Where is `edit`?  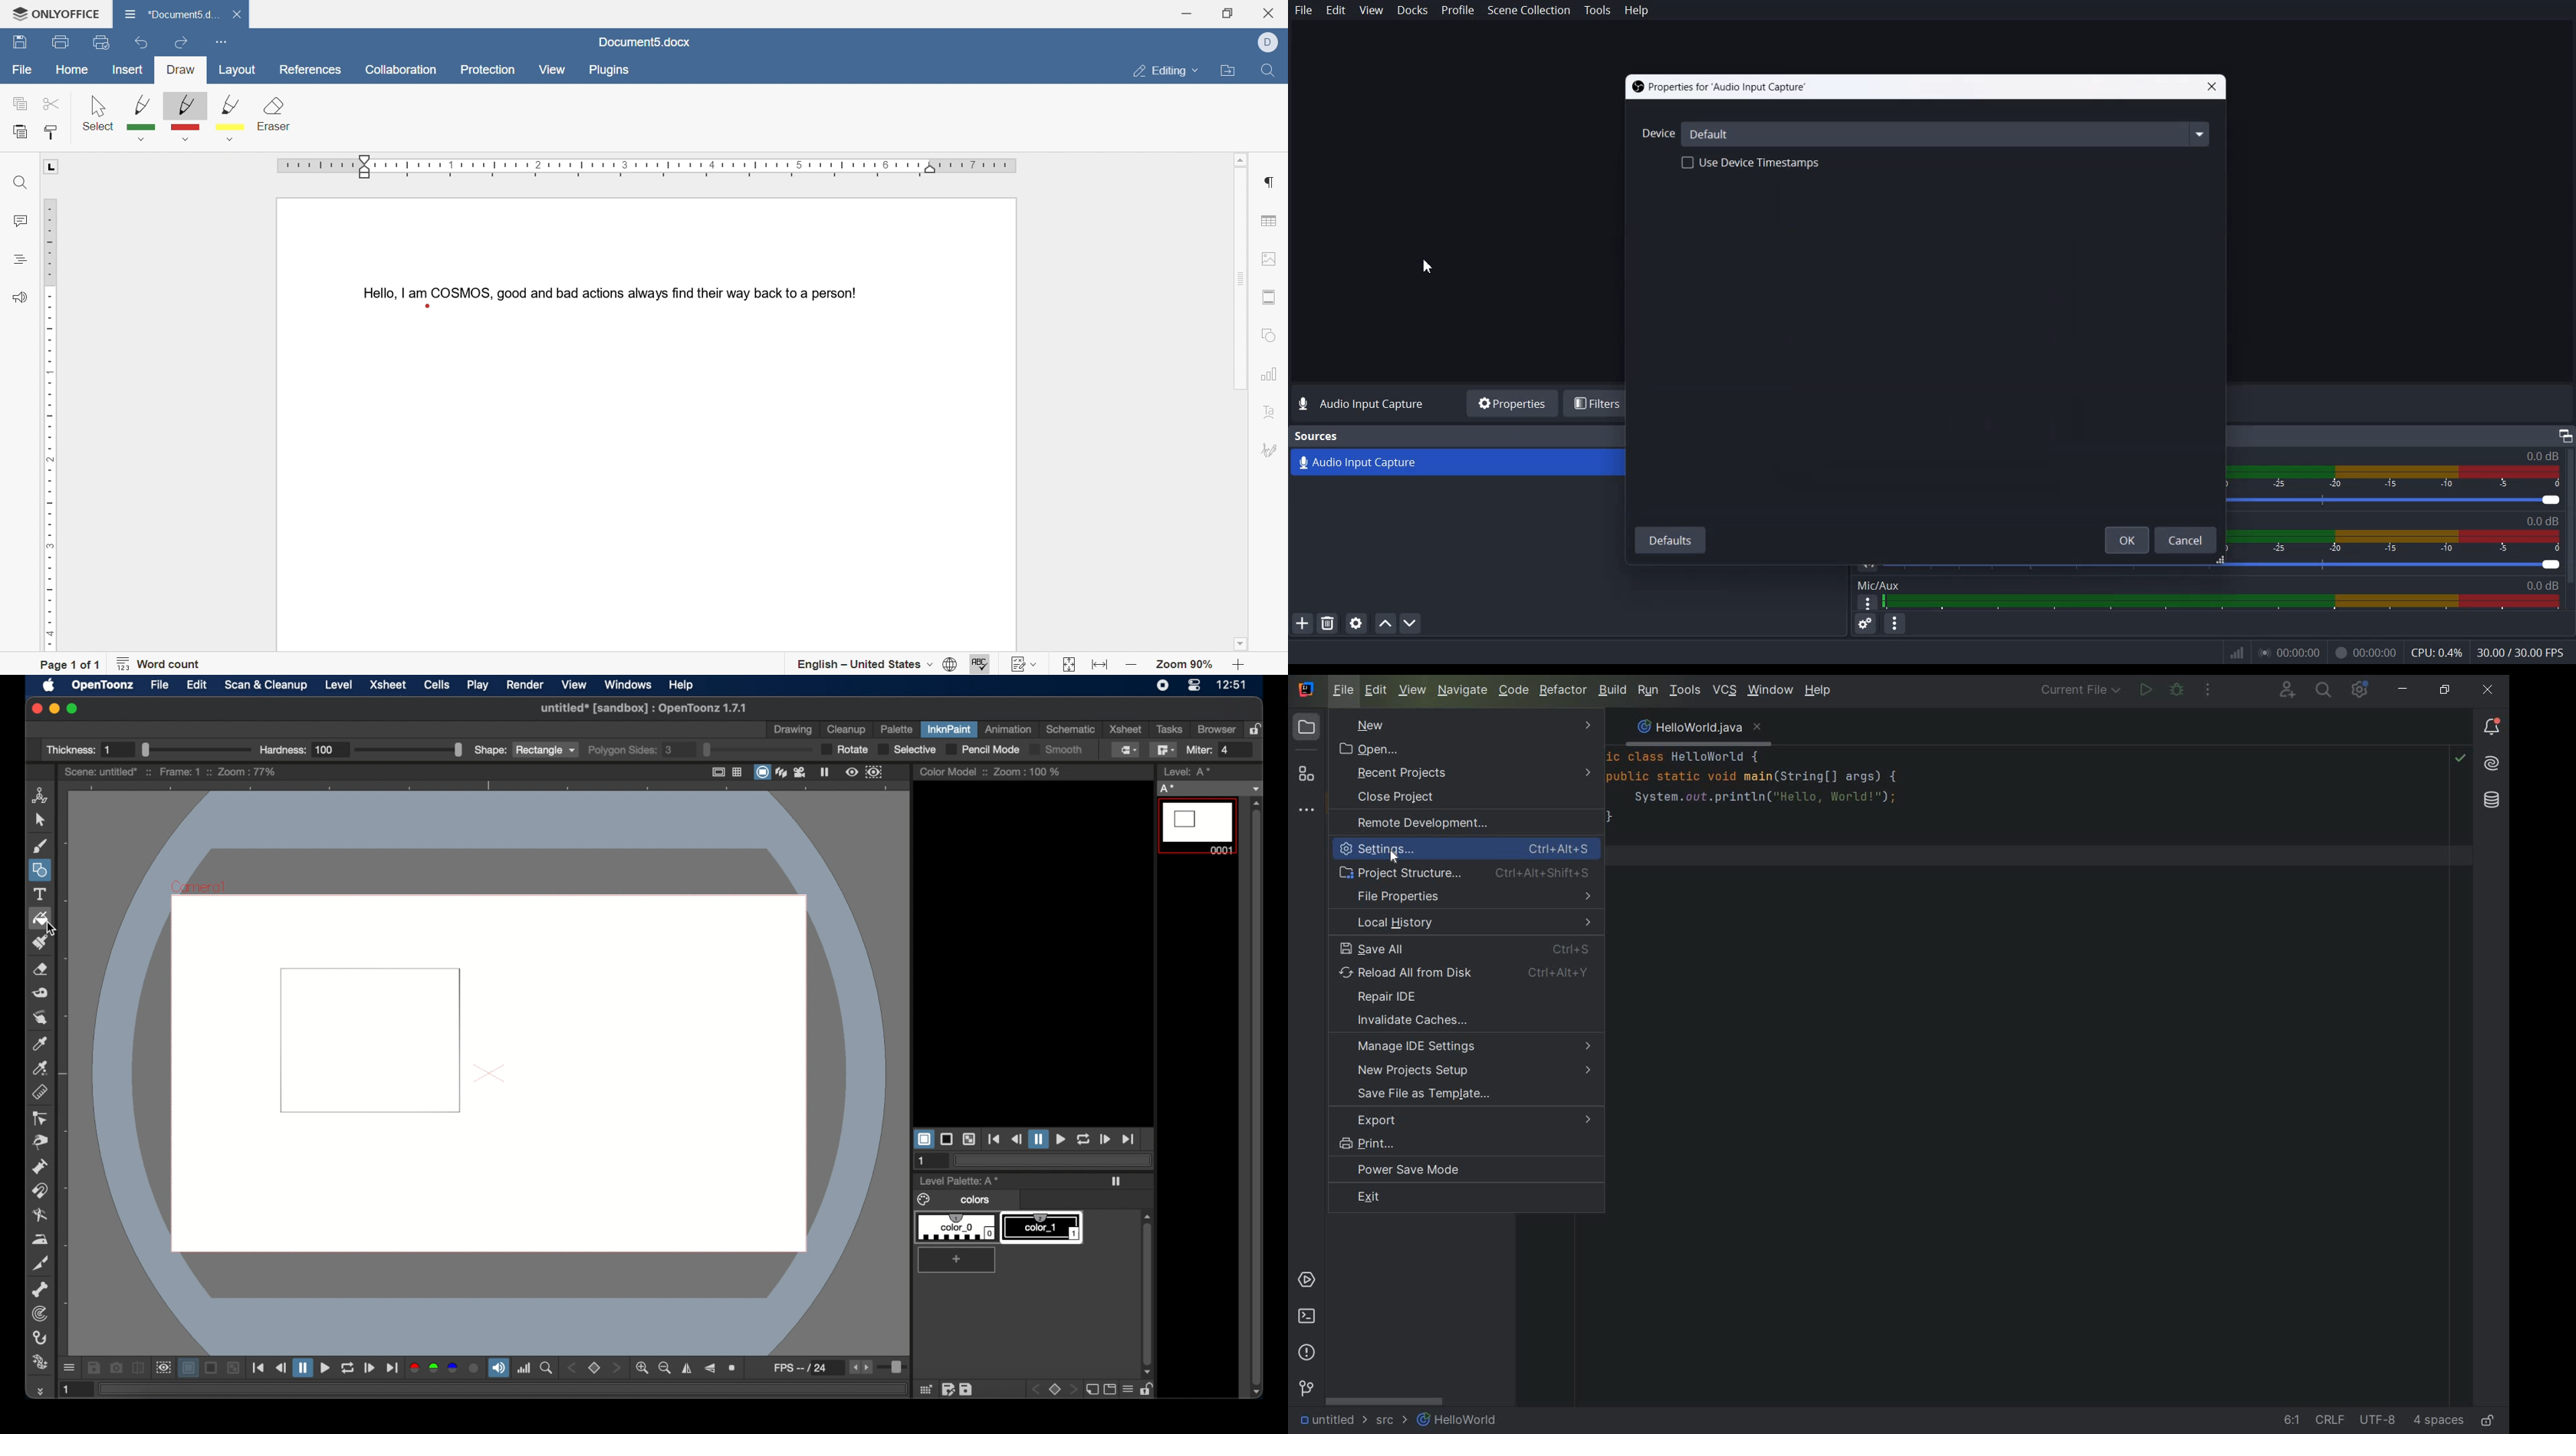
edit is located at coordinates (949, 1389).